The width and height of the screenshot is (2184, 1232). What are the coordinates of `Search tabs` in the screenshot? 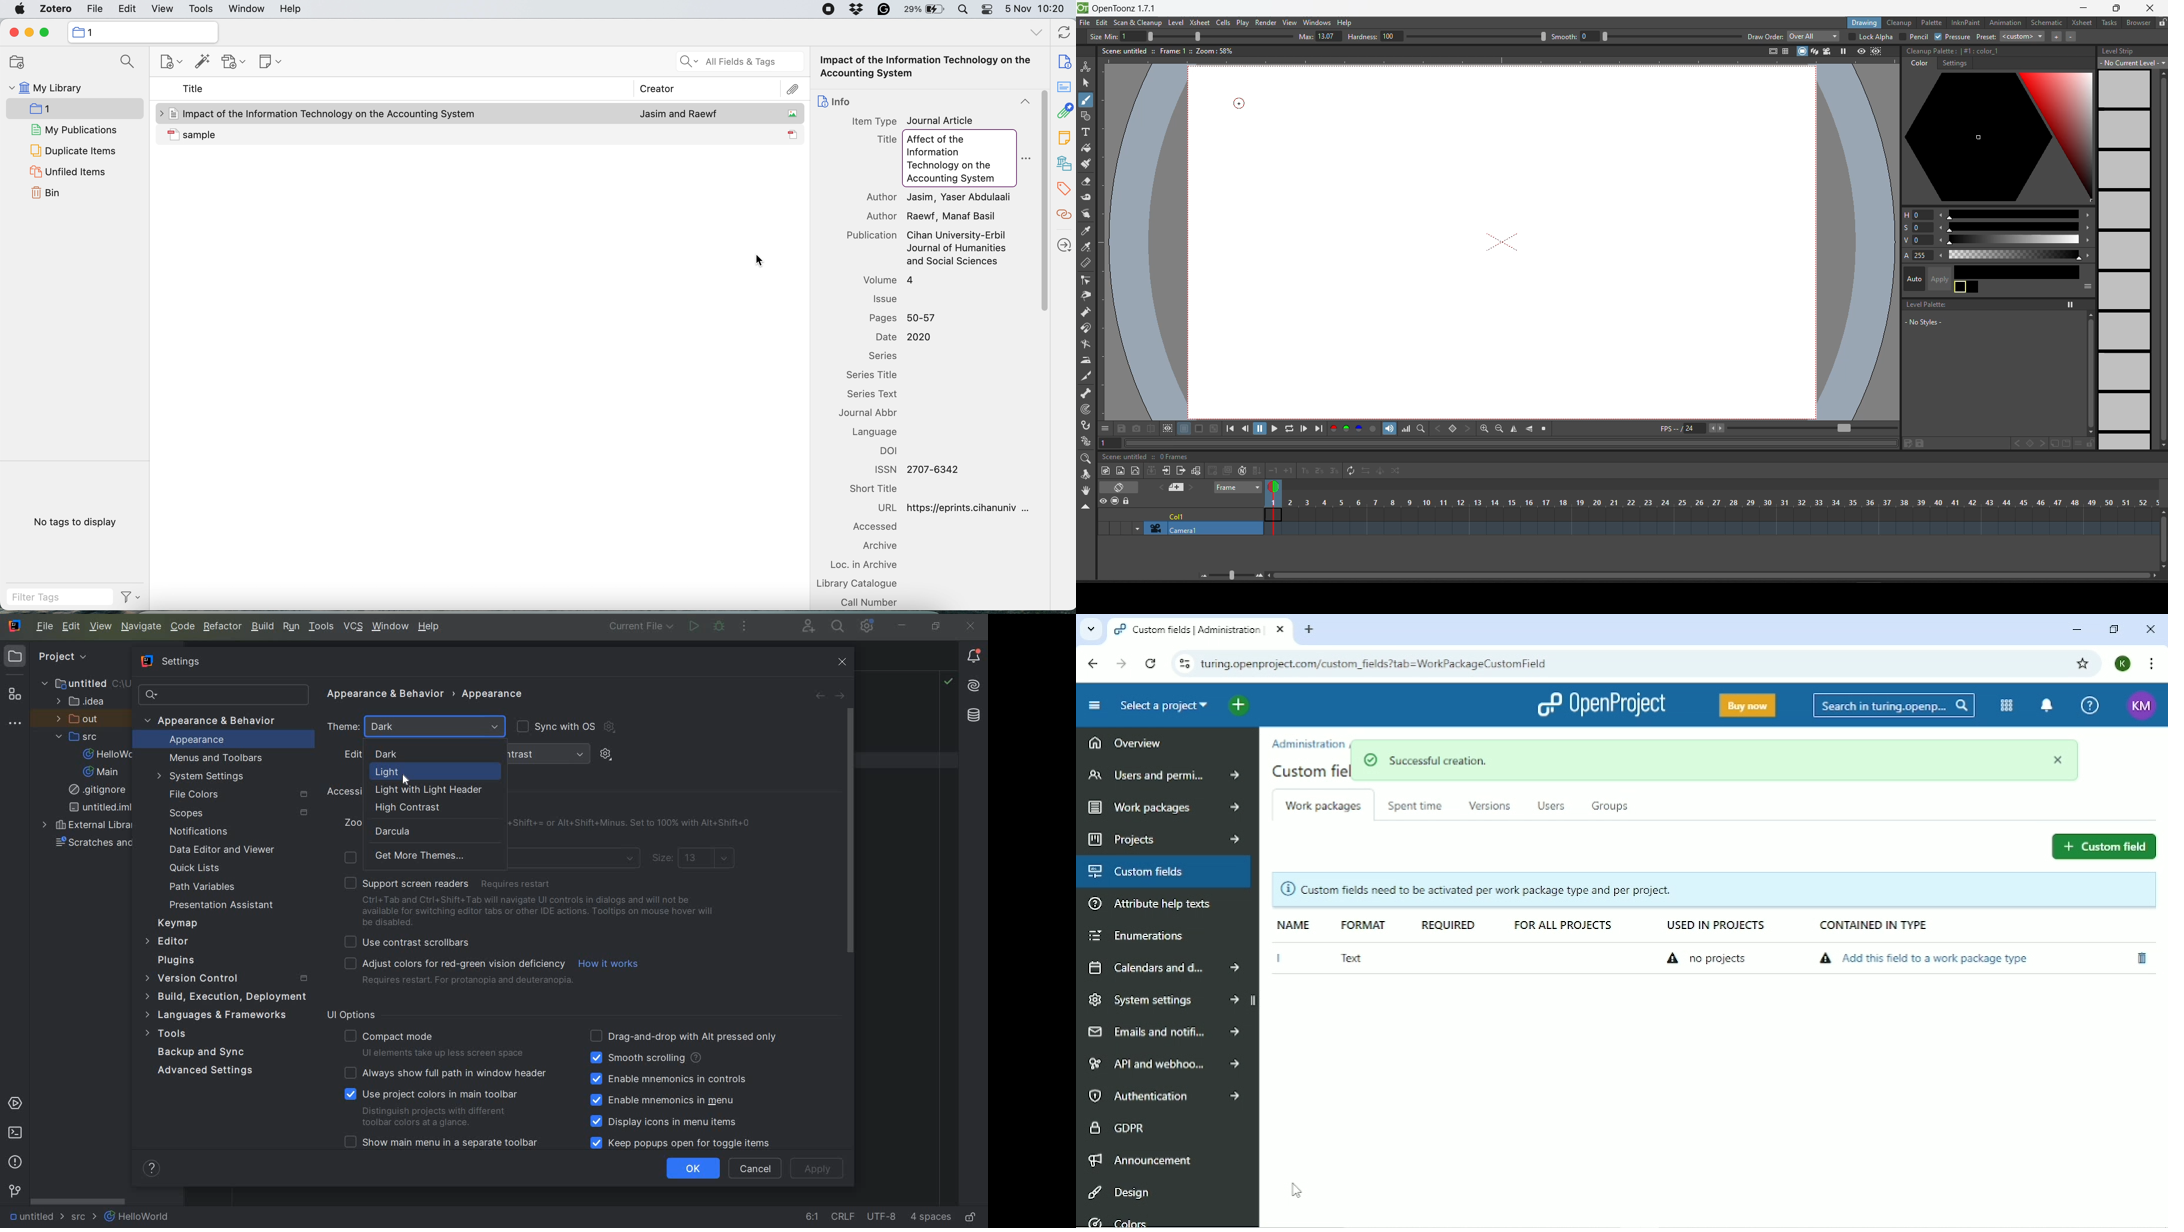 It's located at (1090, 630).